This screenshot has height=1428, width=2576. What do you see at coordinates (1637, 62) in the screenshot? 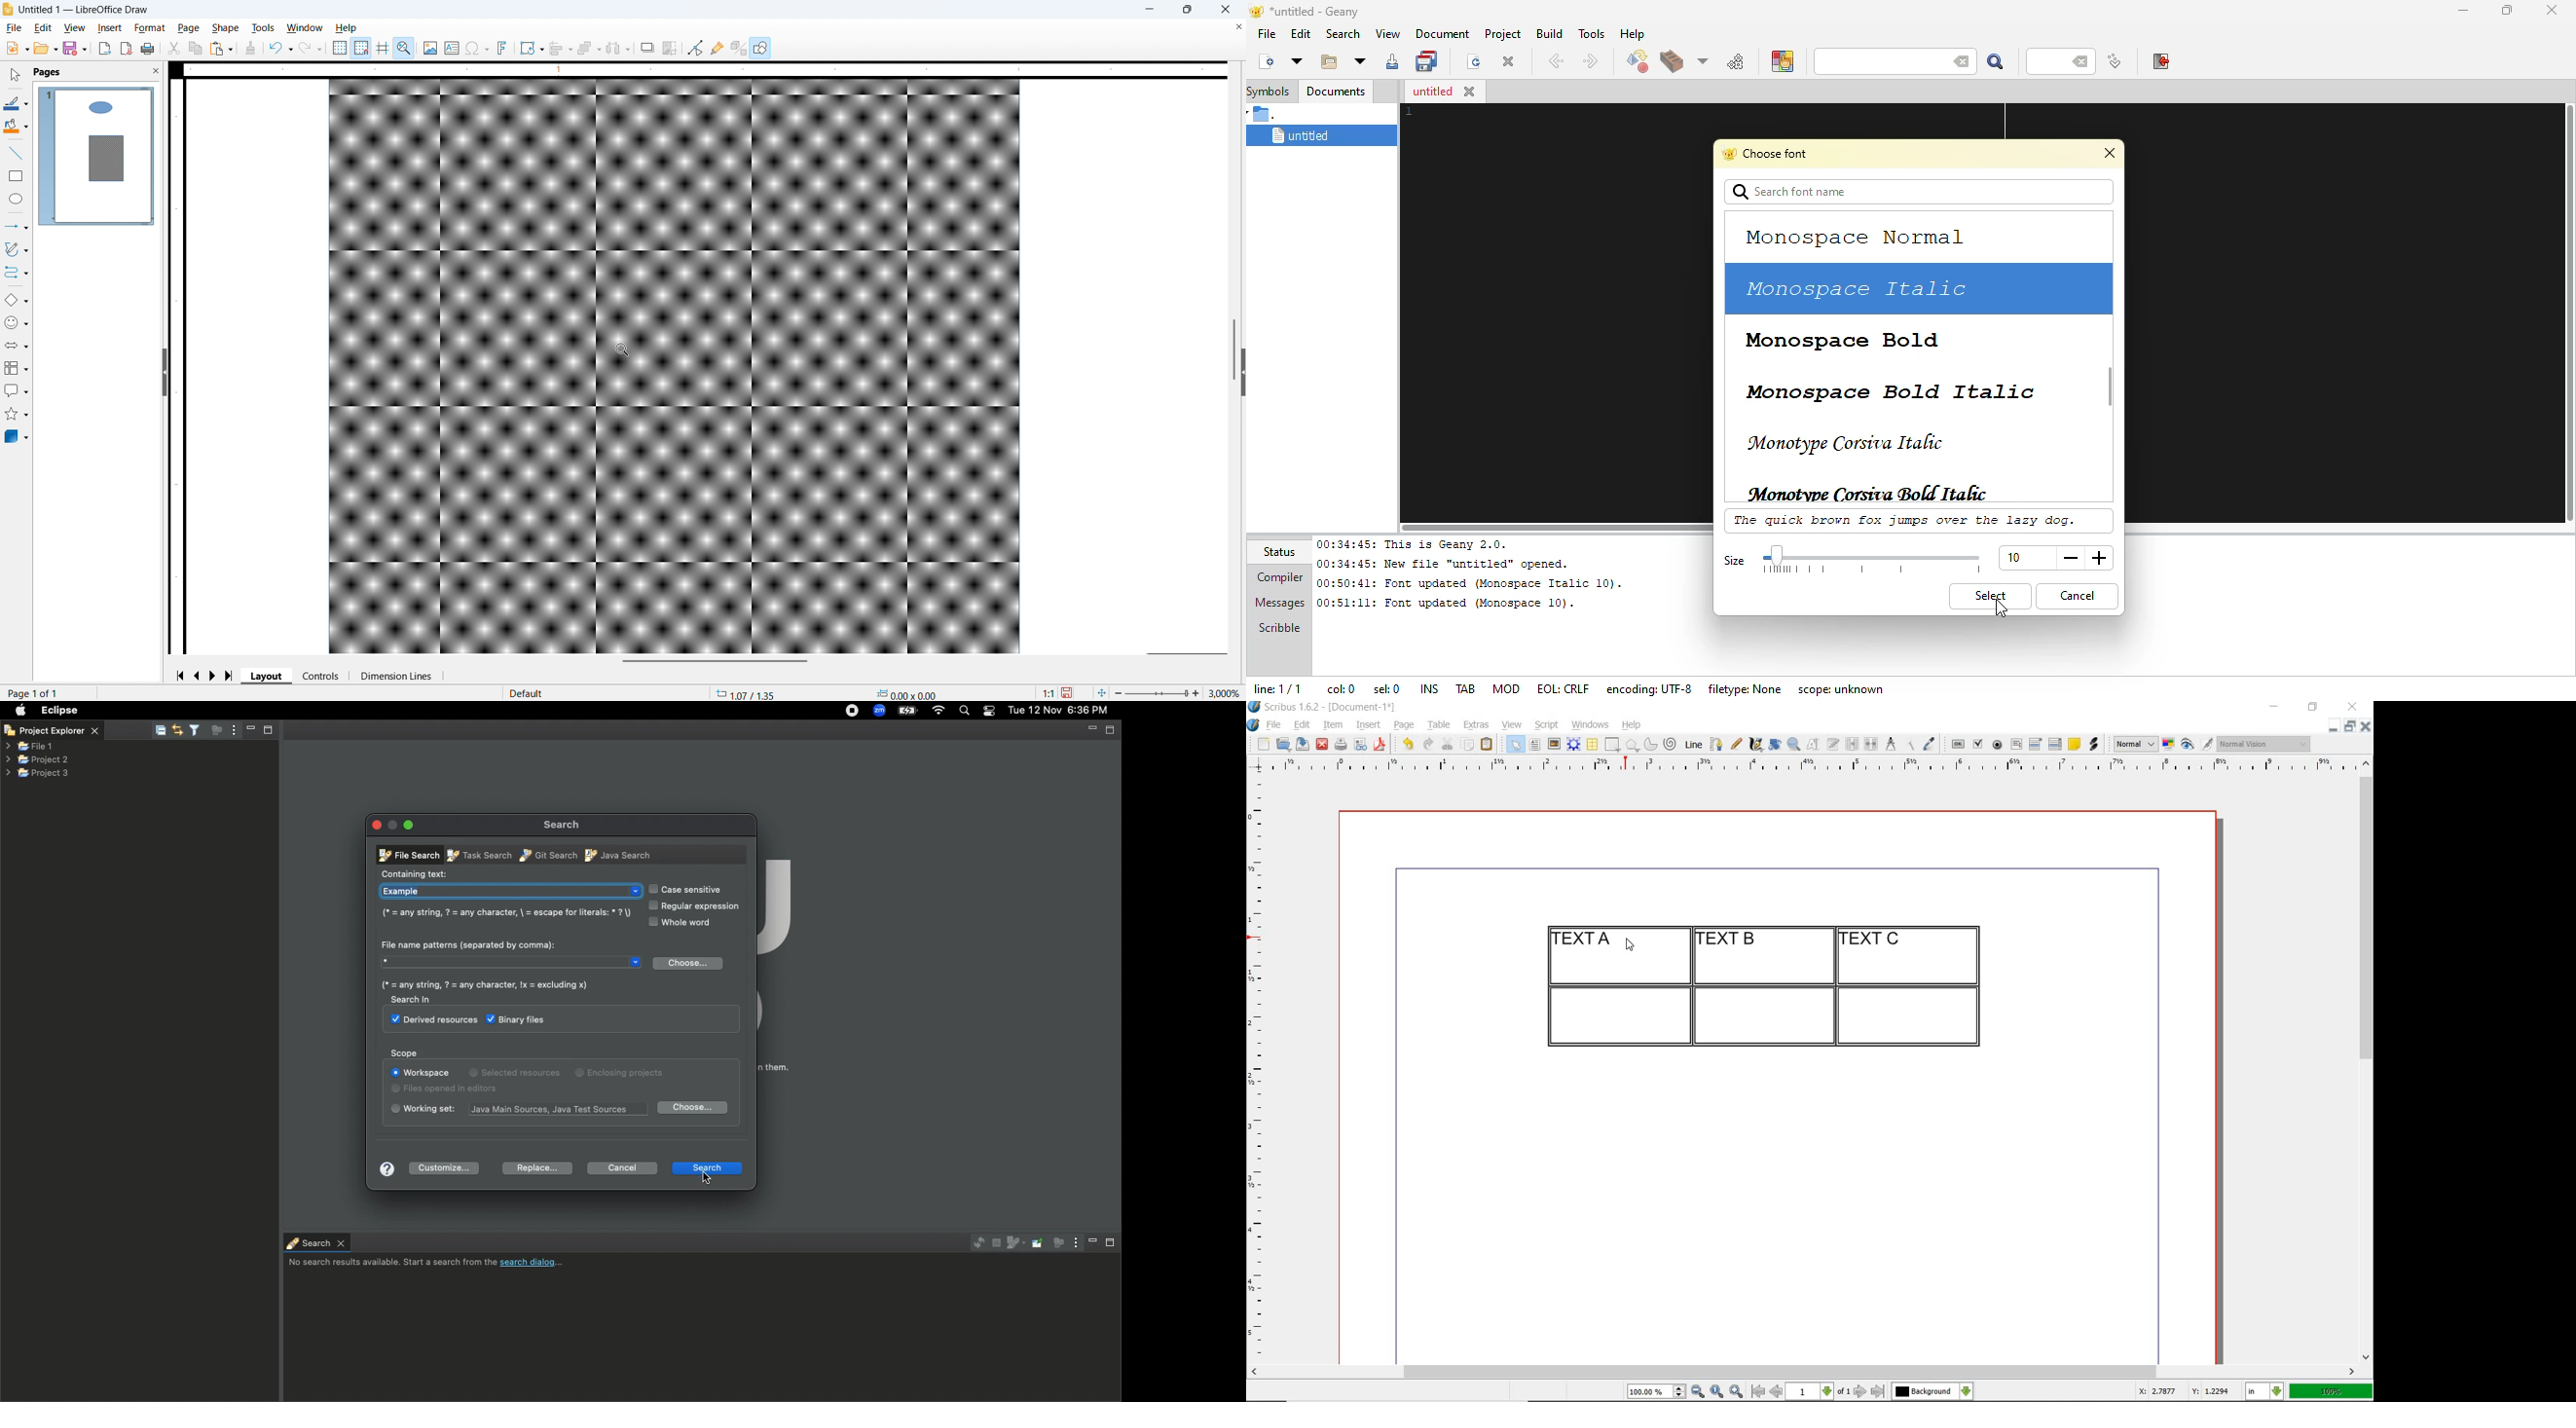
I see `compile` at bounding box center [1637, 62].